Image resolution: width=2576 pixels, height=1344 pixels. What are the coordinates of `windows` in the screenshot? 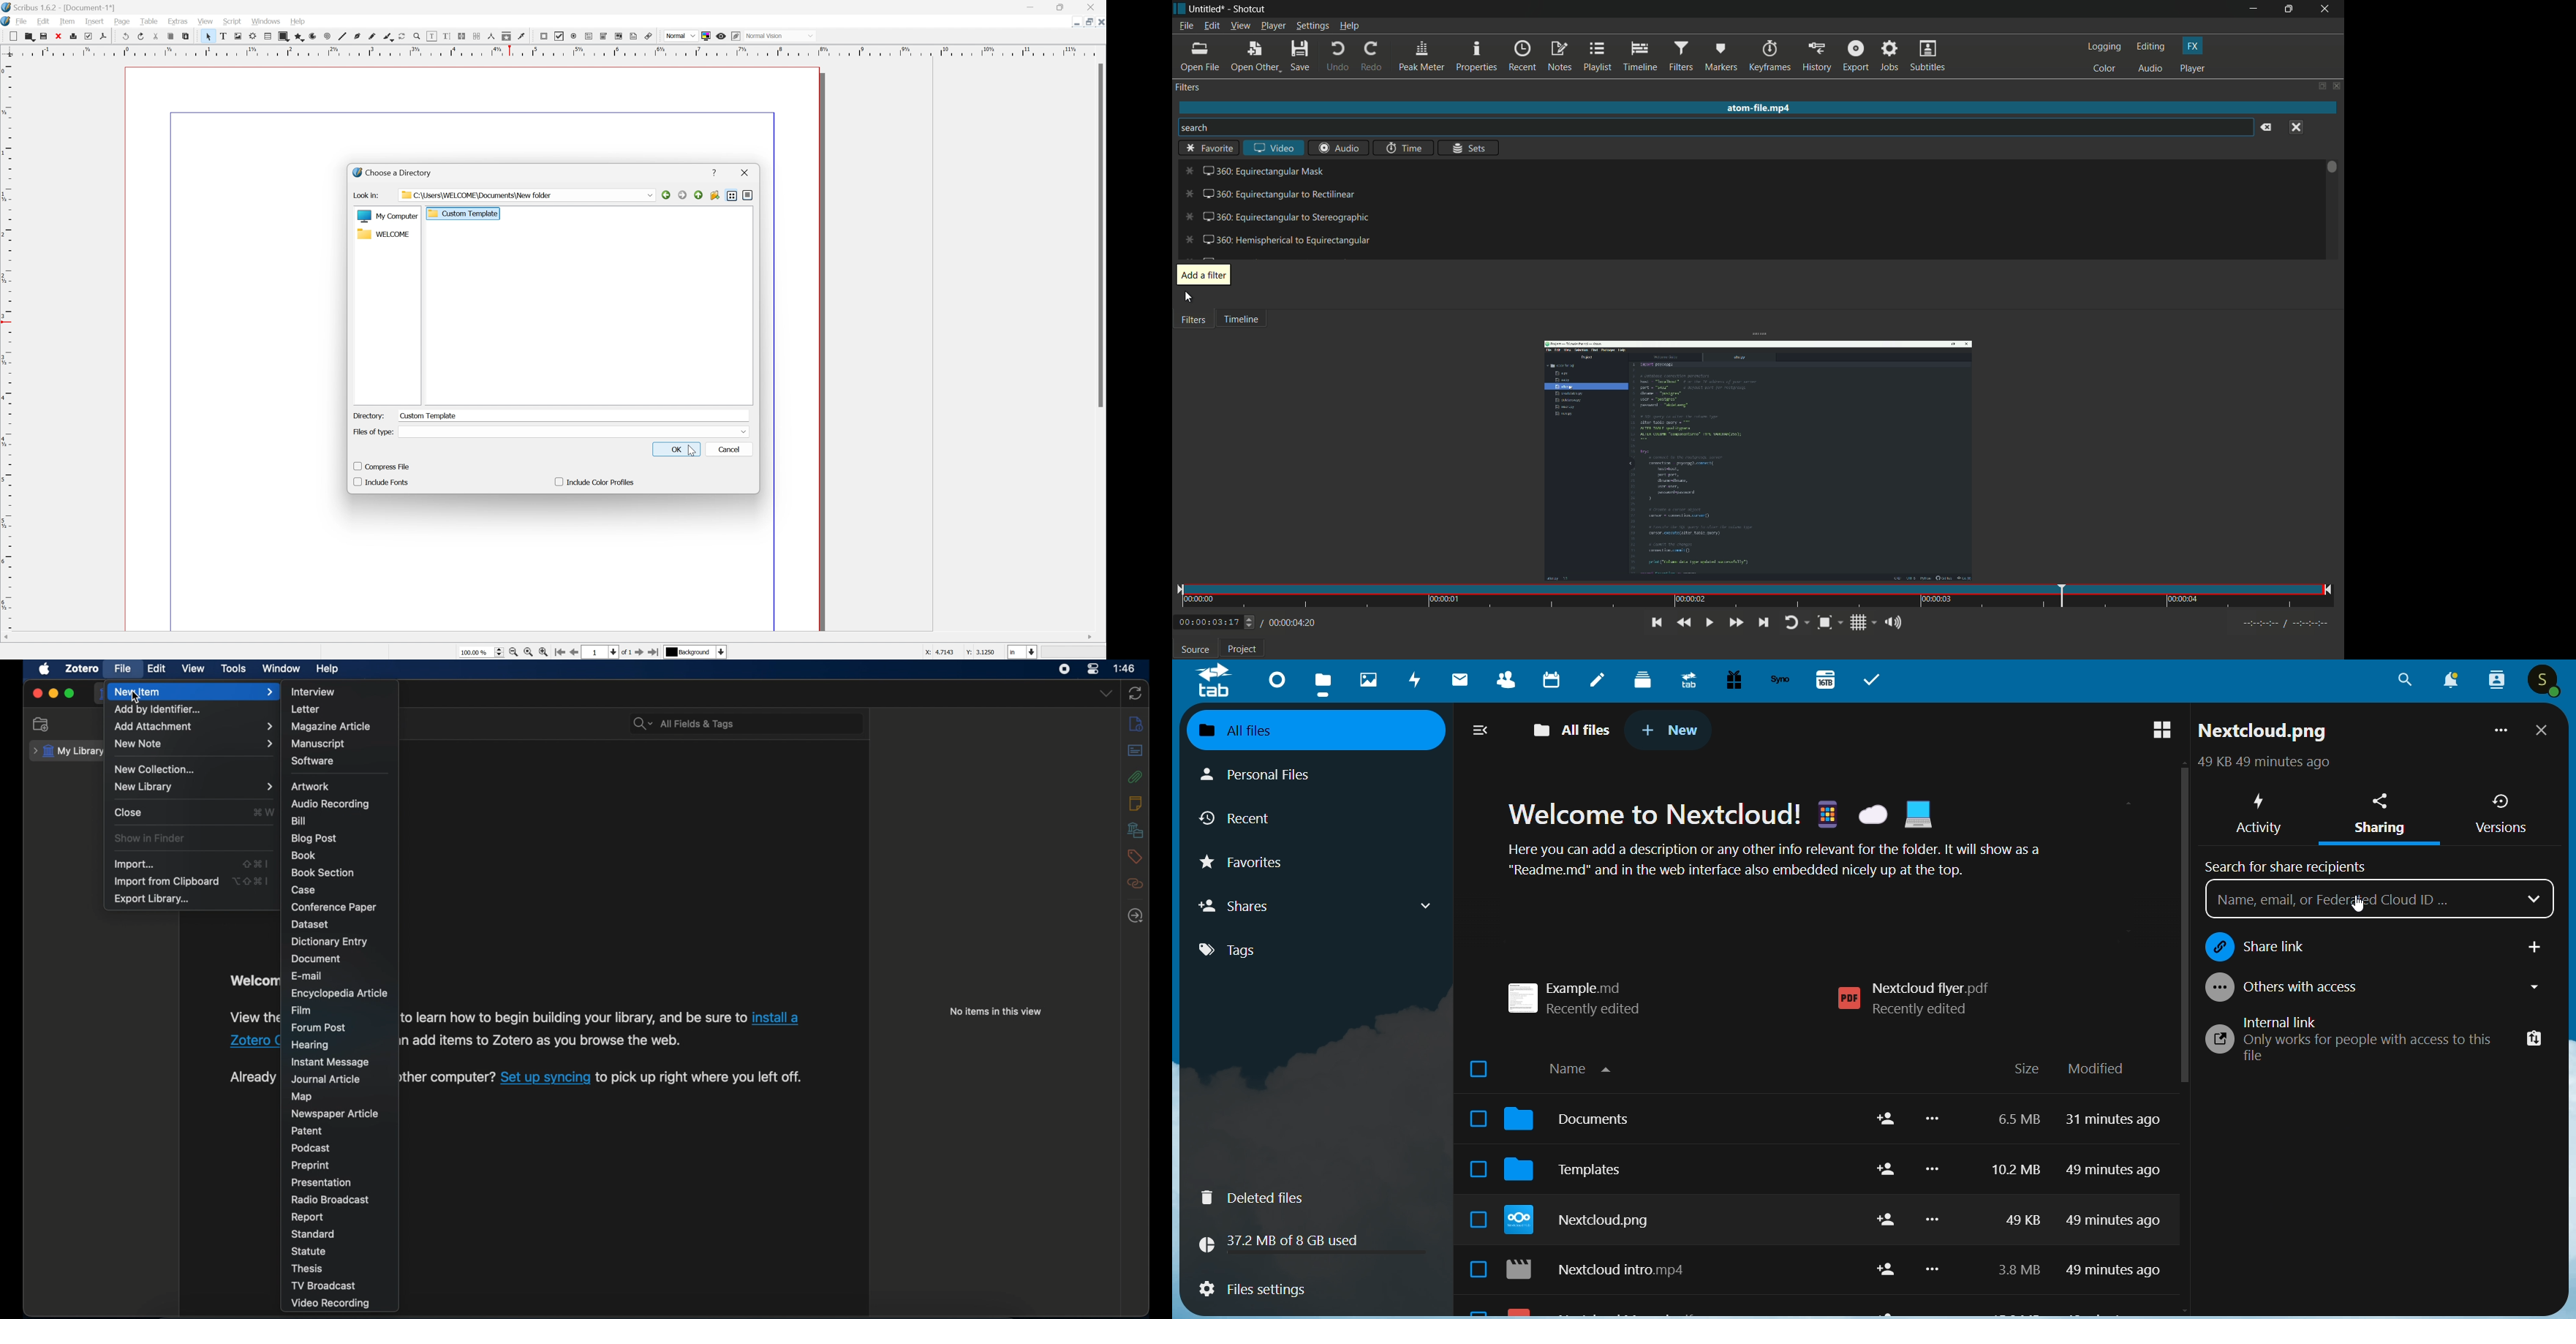 It's located at (266, 20).